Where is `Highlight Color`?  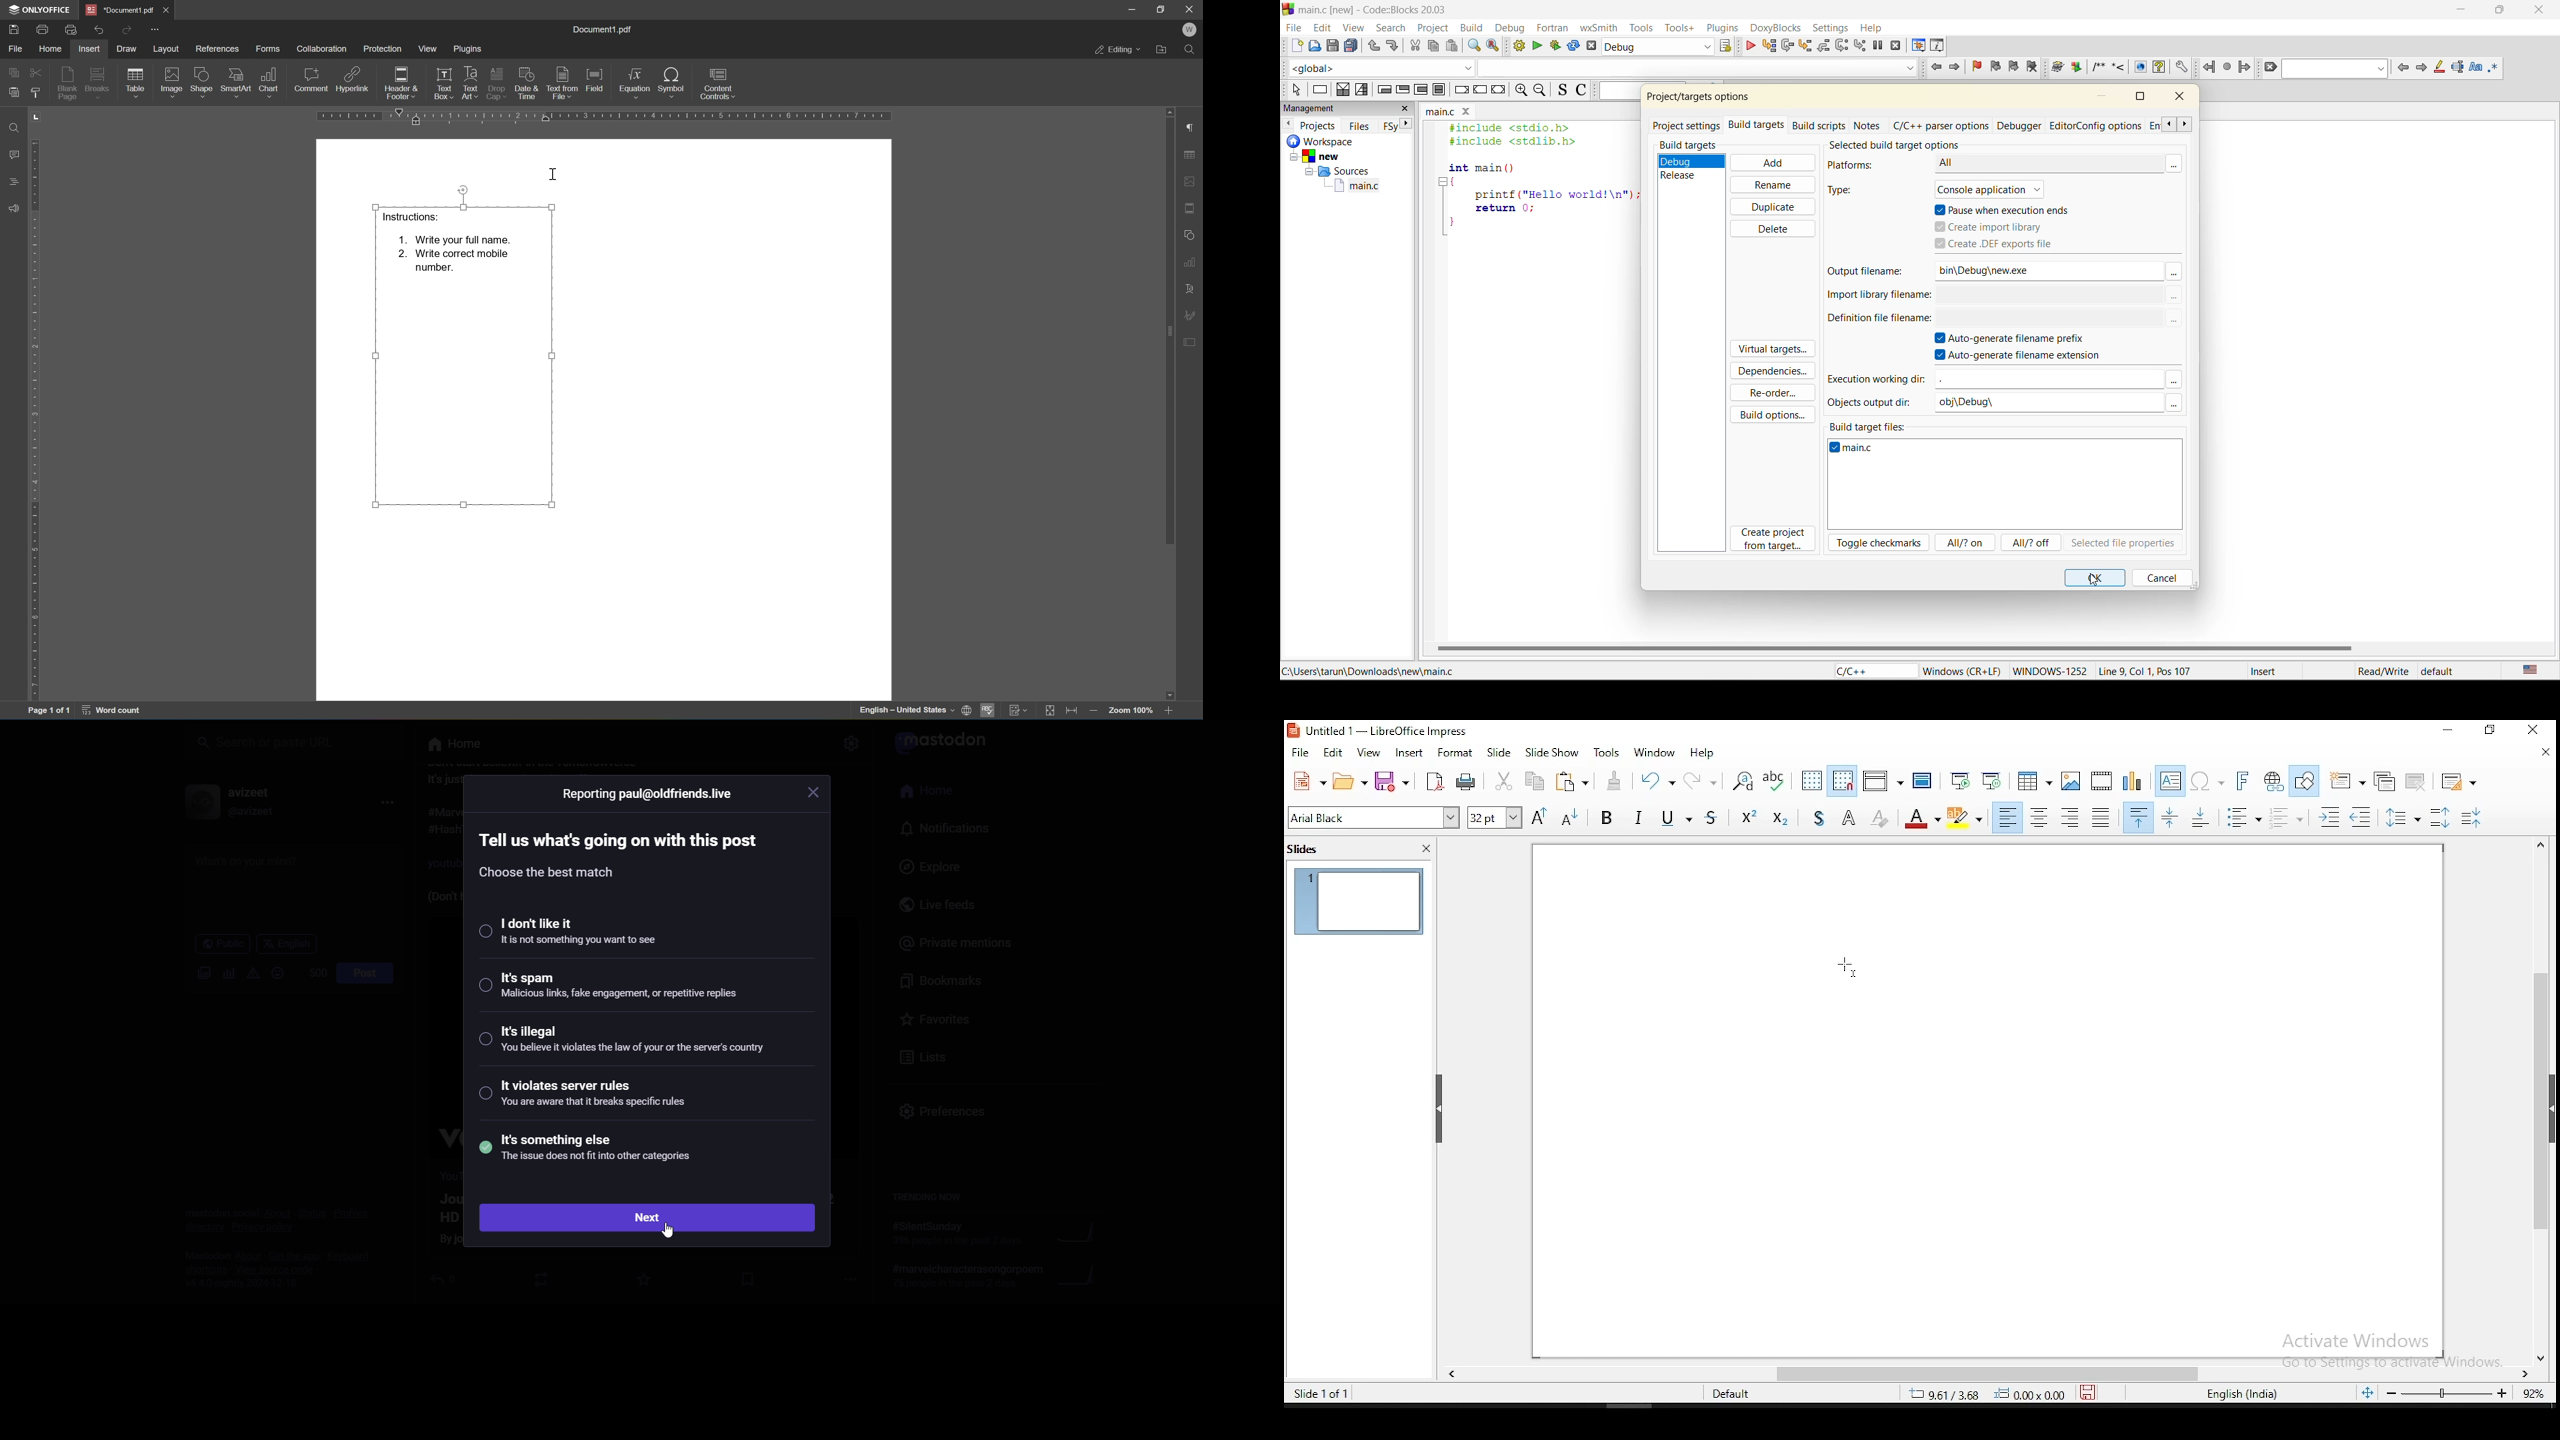
Highlight Color is located at coordinates (1965, 818).